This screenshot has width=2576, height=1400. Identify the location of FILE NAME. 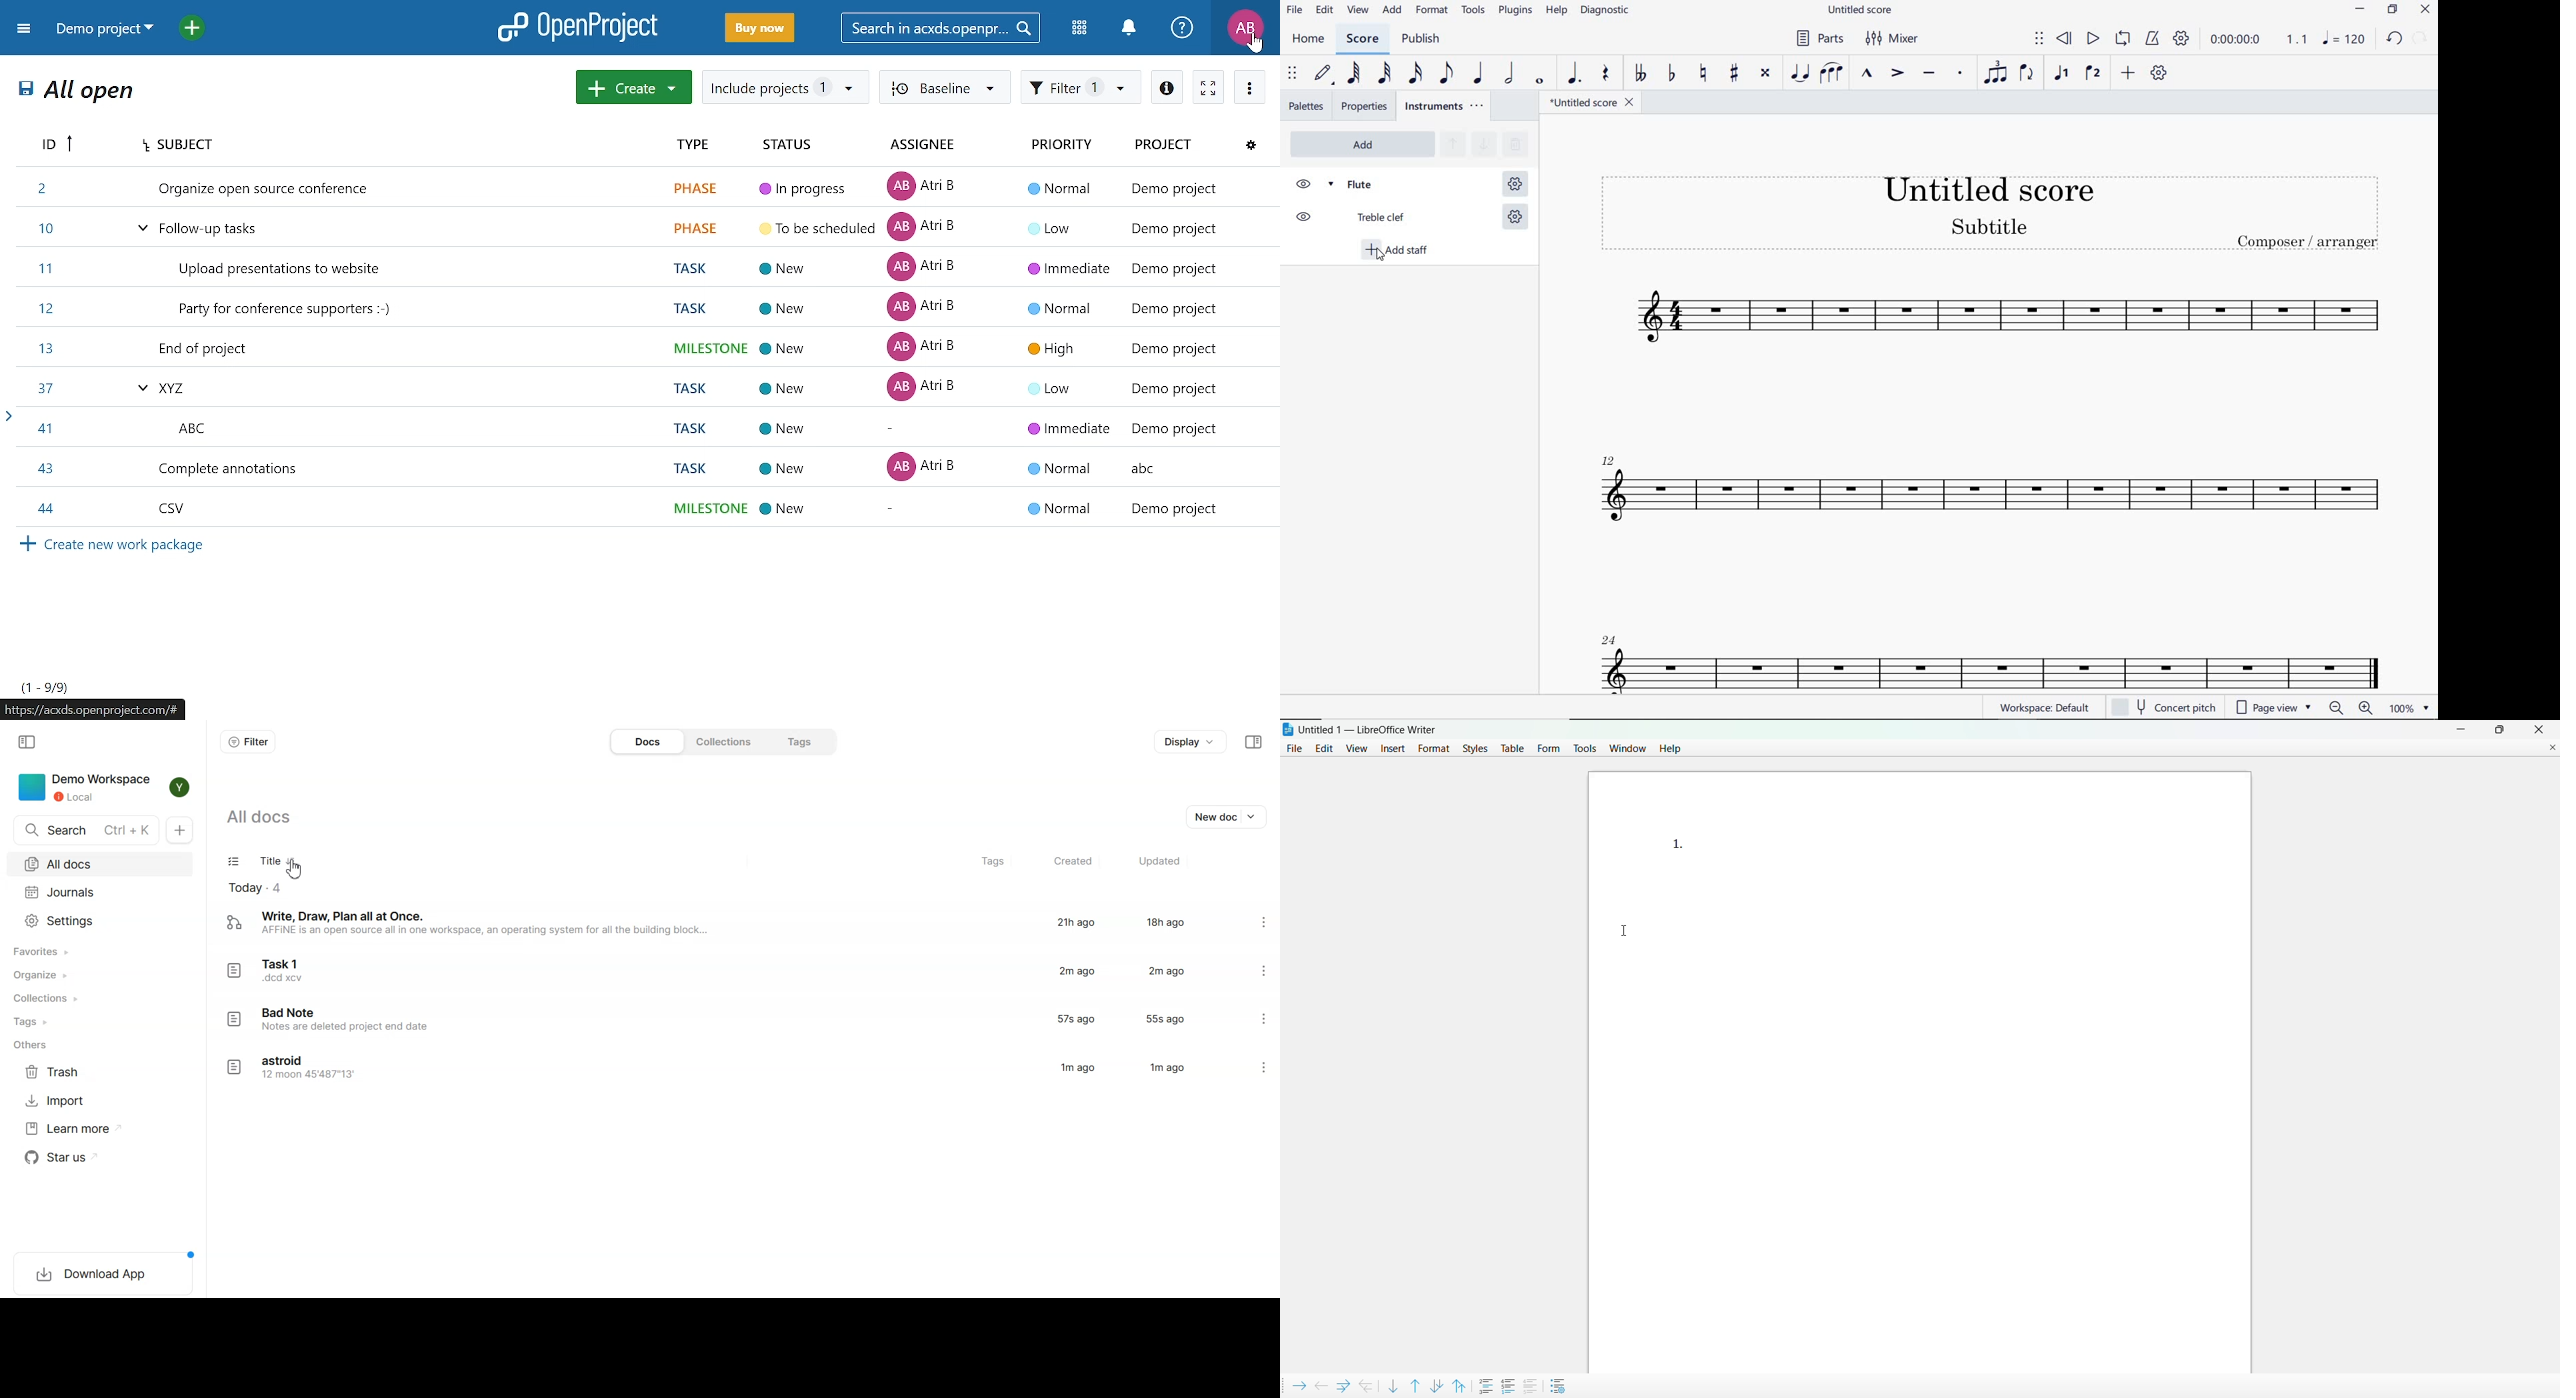
(1860, 9).